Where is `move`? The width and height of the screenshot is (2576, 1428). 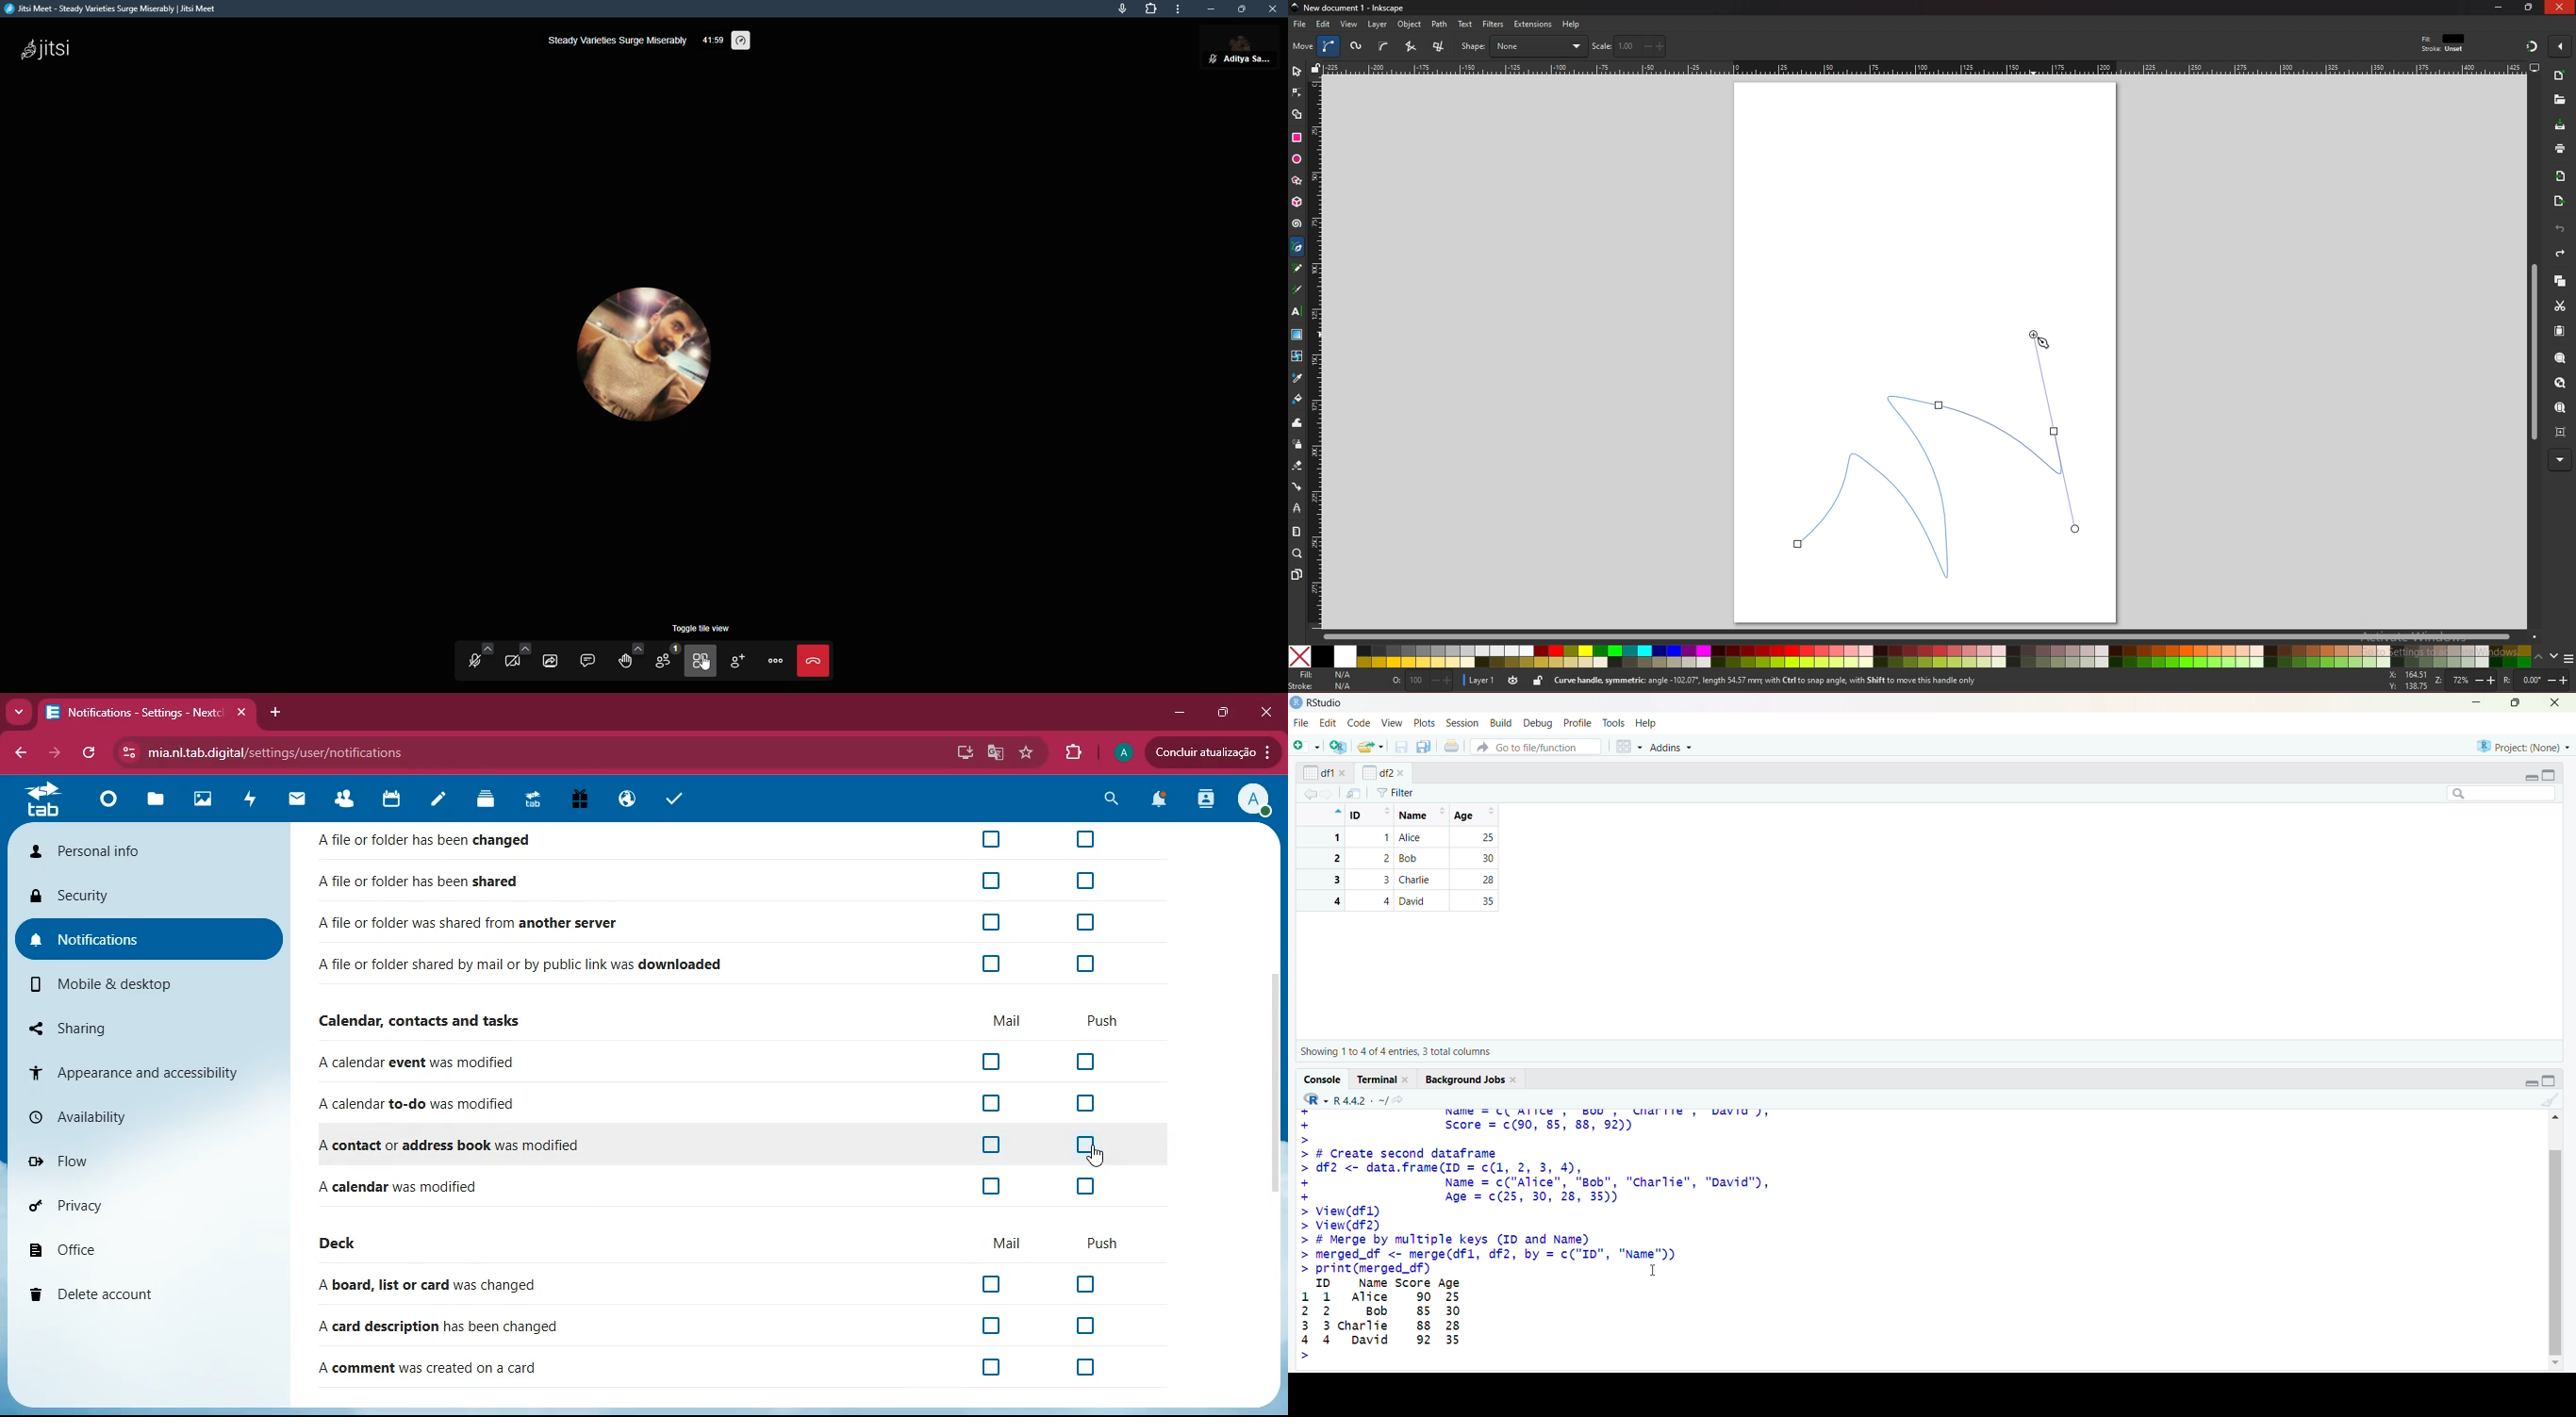
move is located at coordinates (1303, 46).